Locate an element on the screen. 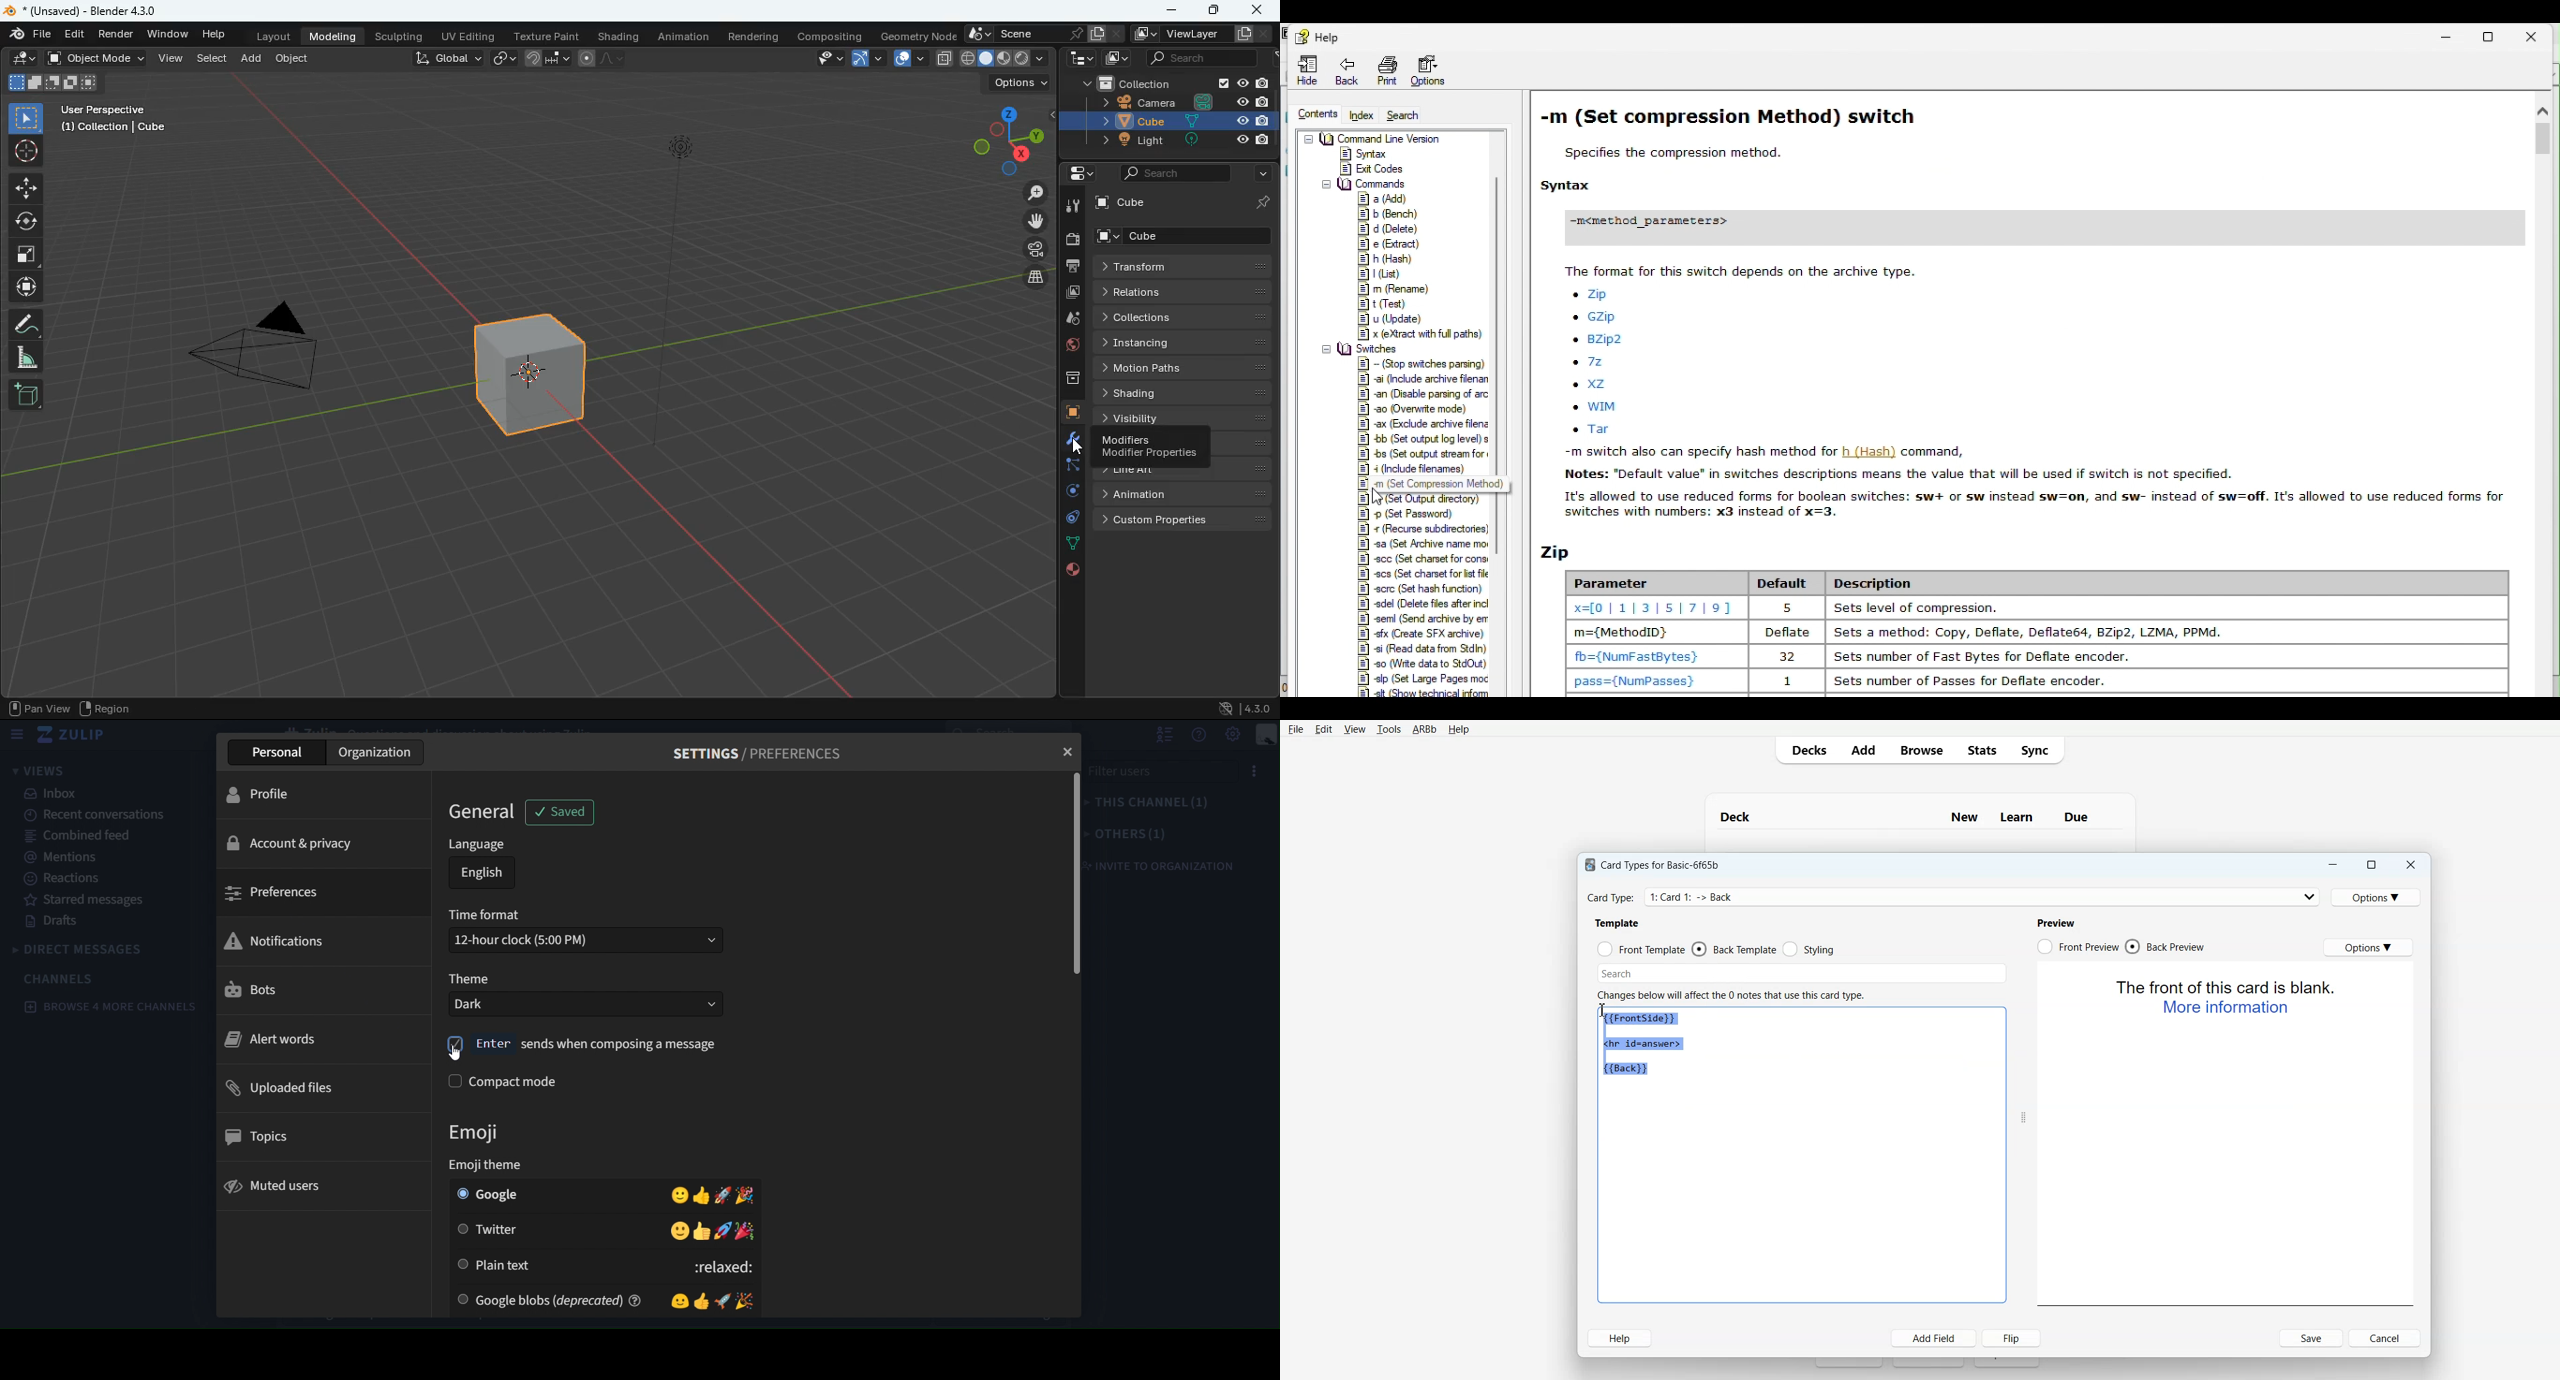 Image resolution: width=2576 pixels, height=1400 pixels. this channels is located at coordinates (1156, 803).